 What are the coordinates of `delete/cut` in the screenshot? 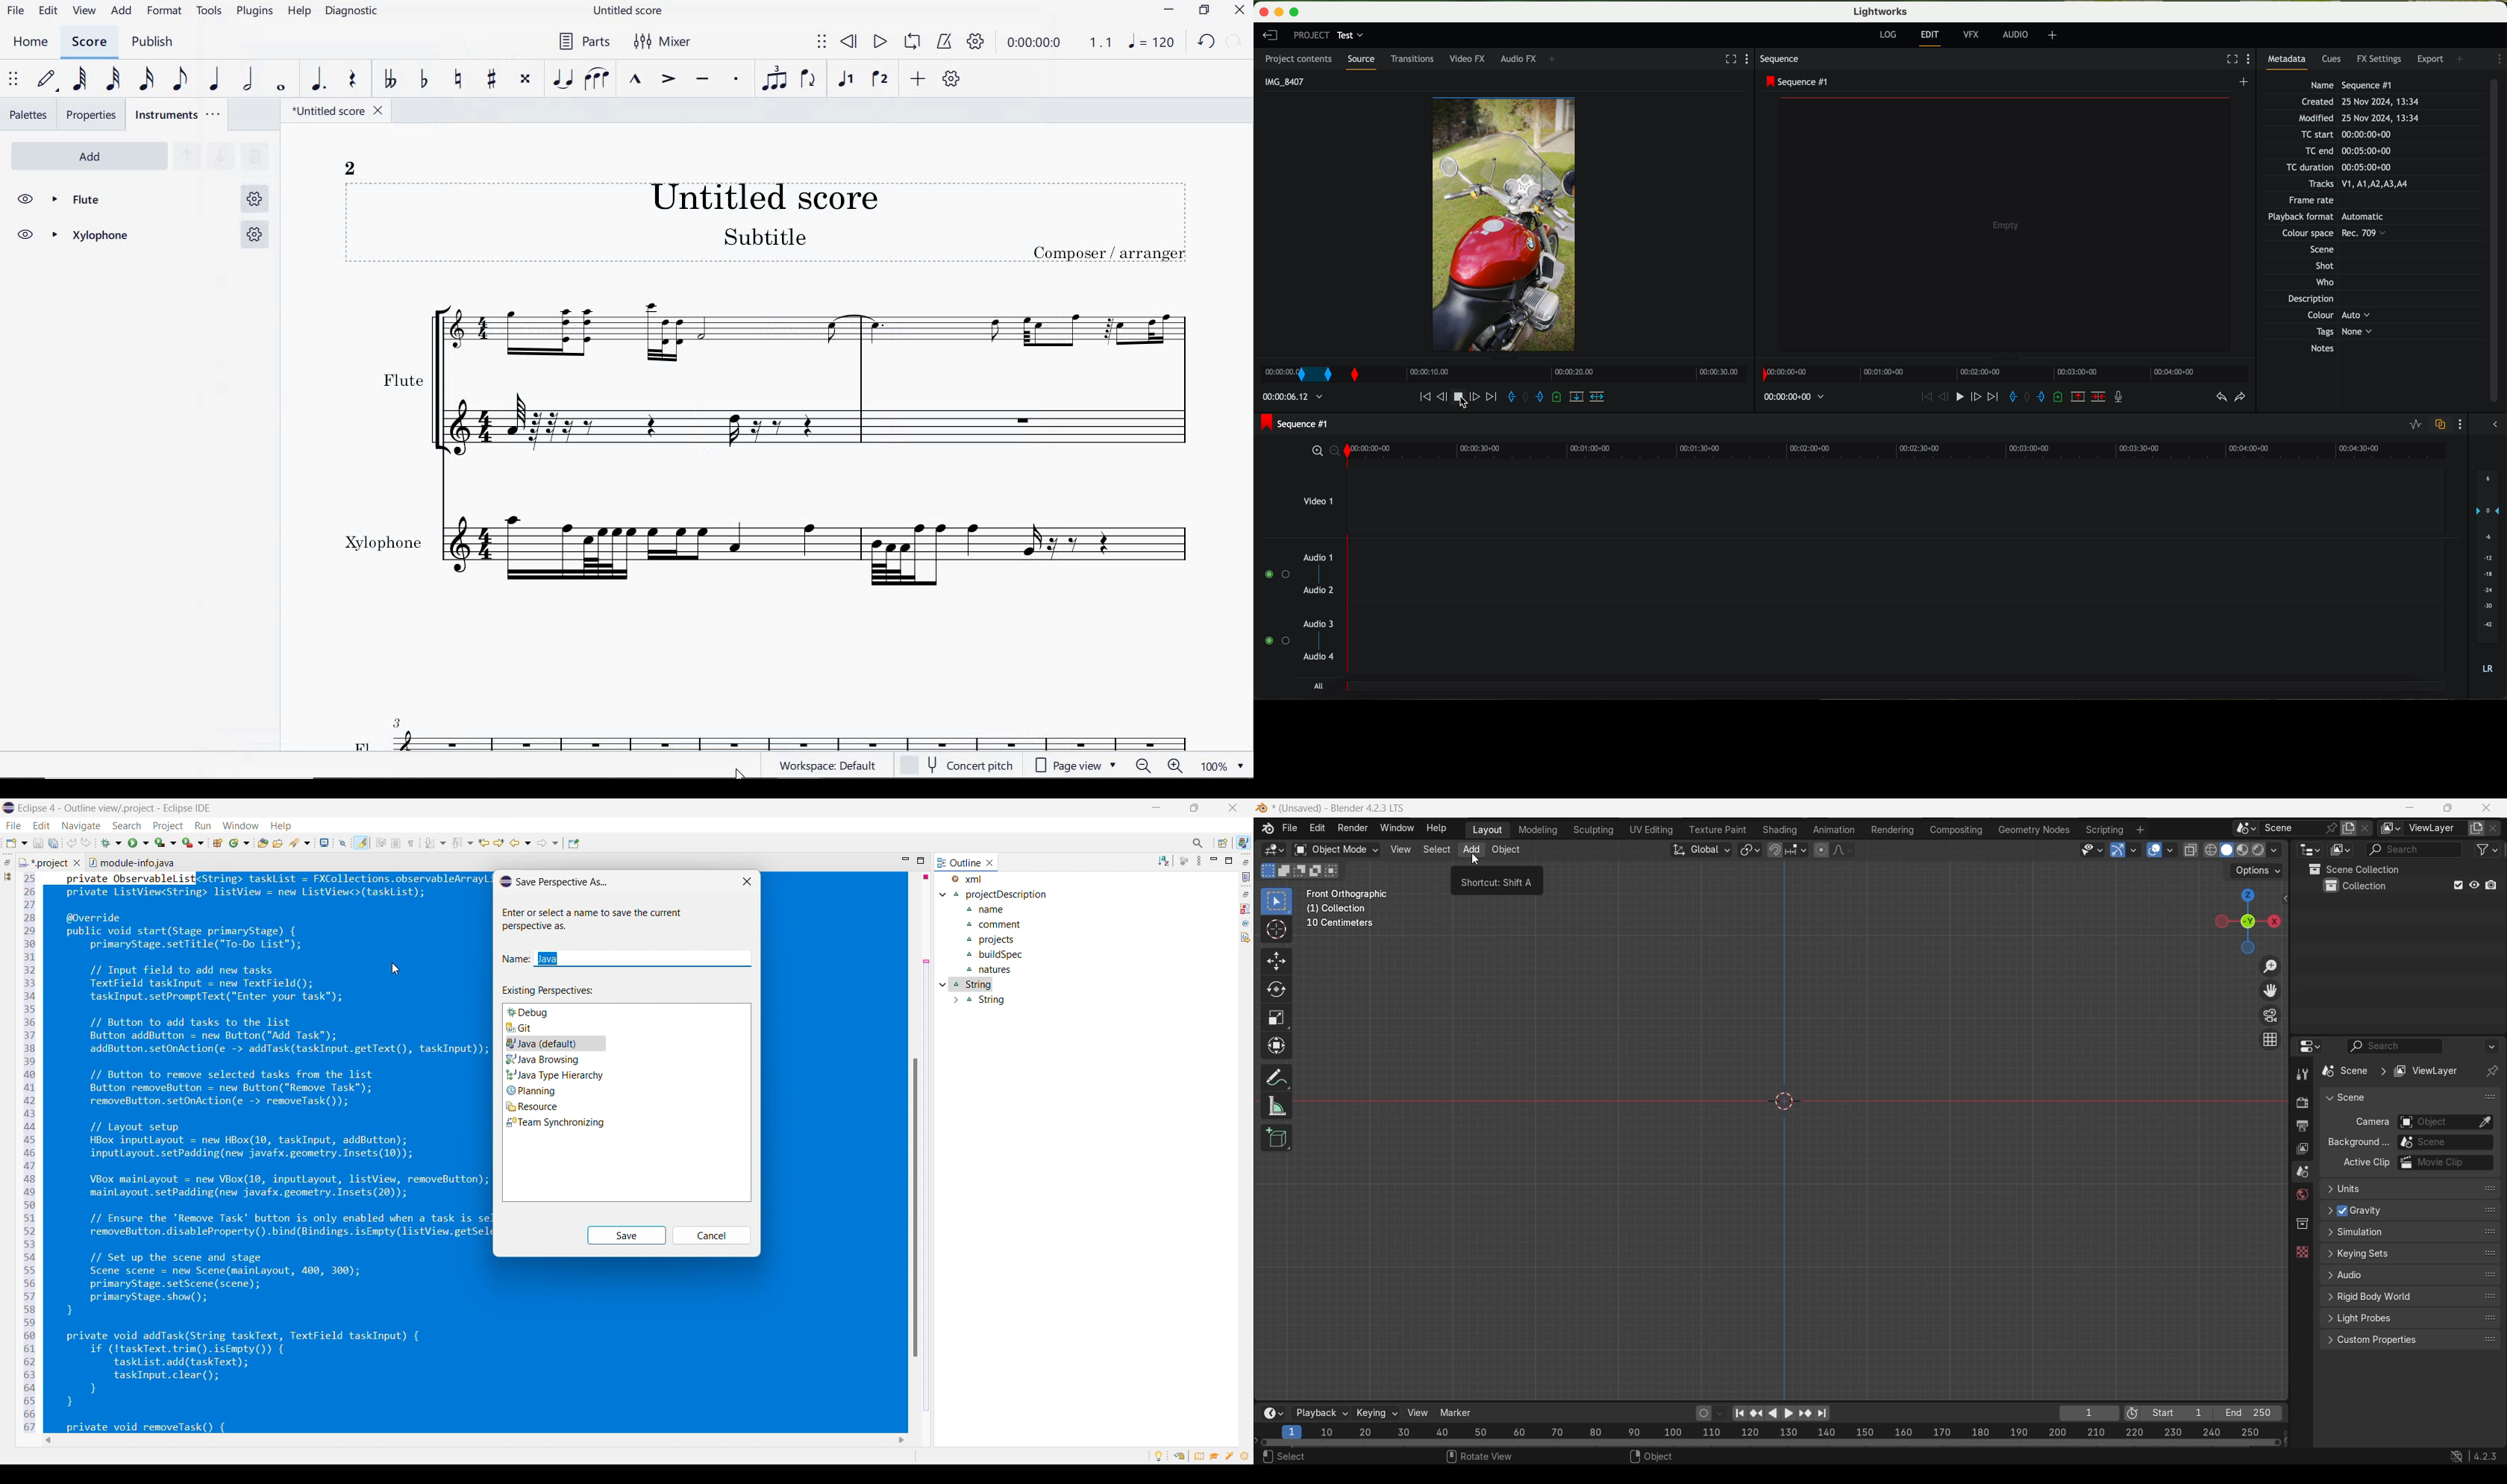 It's located at (2098, 397).